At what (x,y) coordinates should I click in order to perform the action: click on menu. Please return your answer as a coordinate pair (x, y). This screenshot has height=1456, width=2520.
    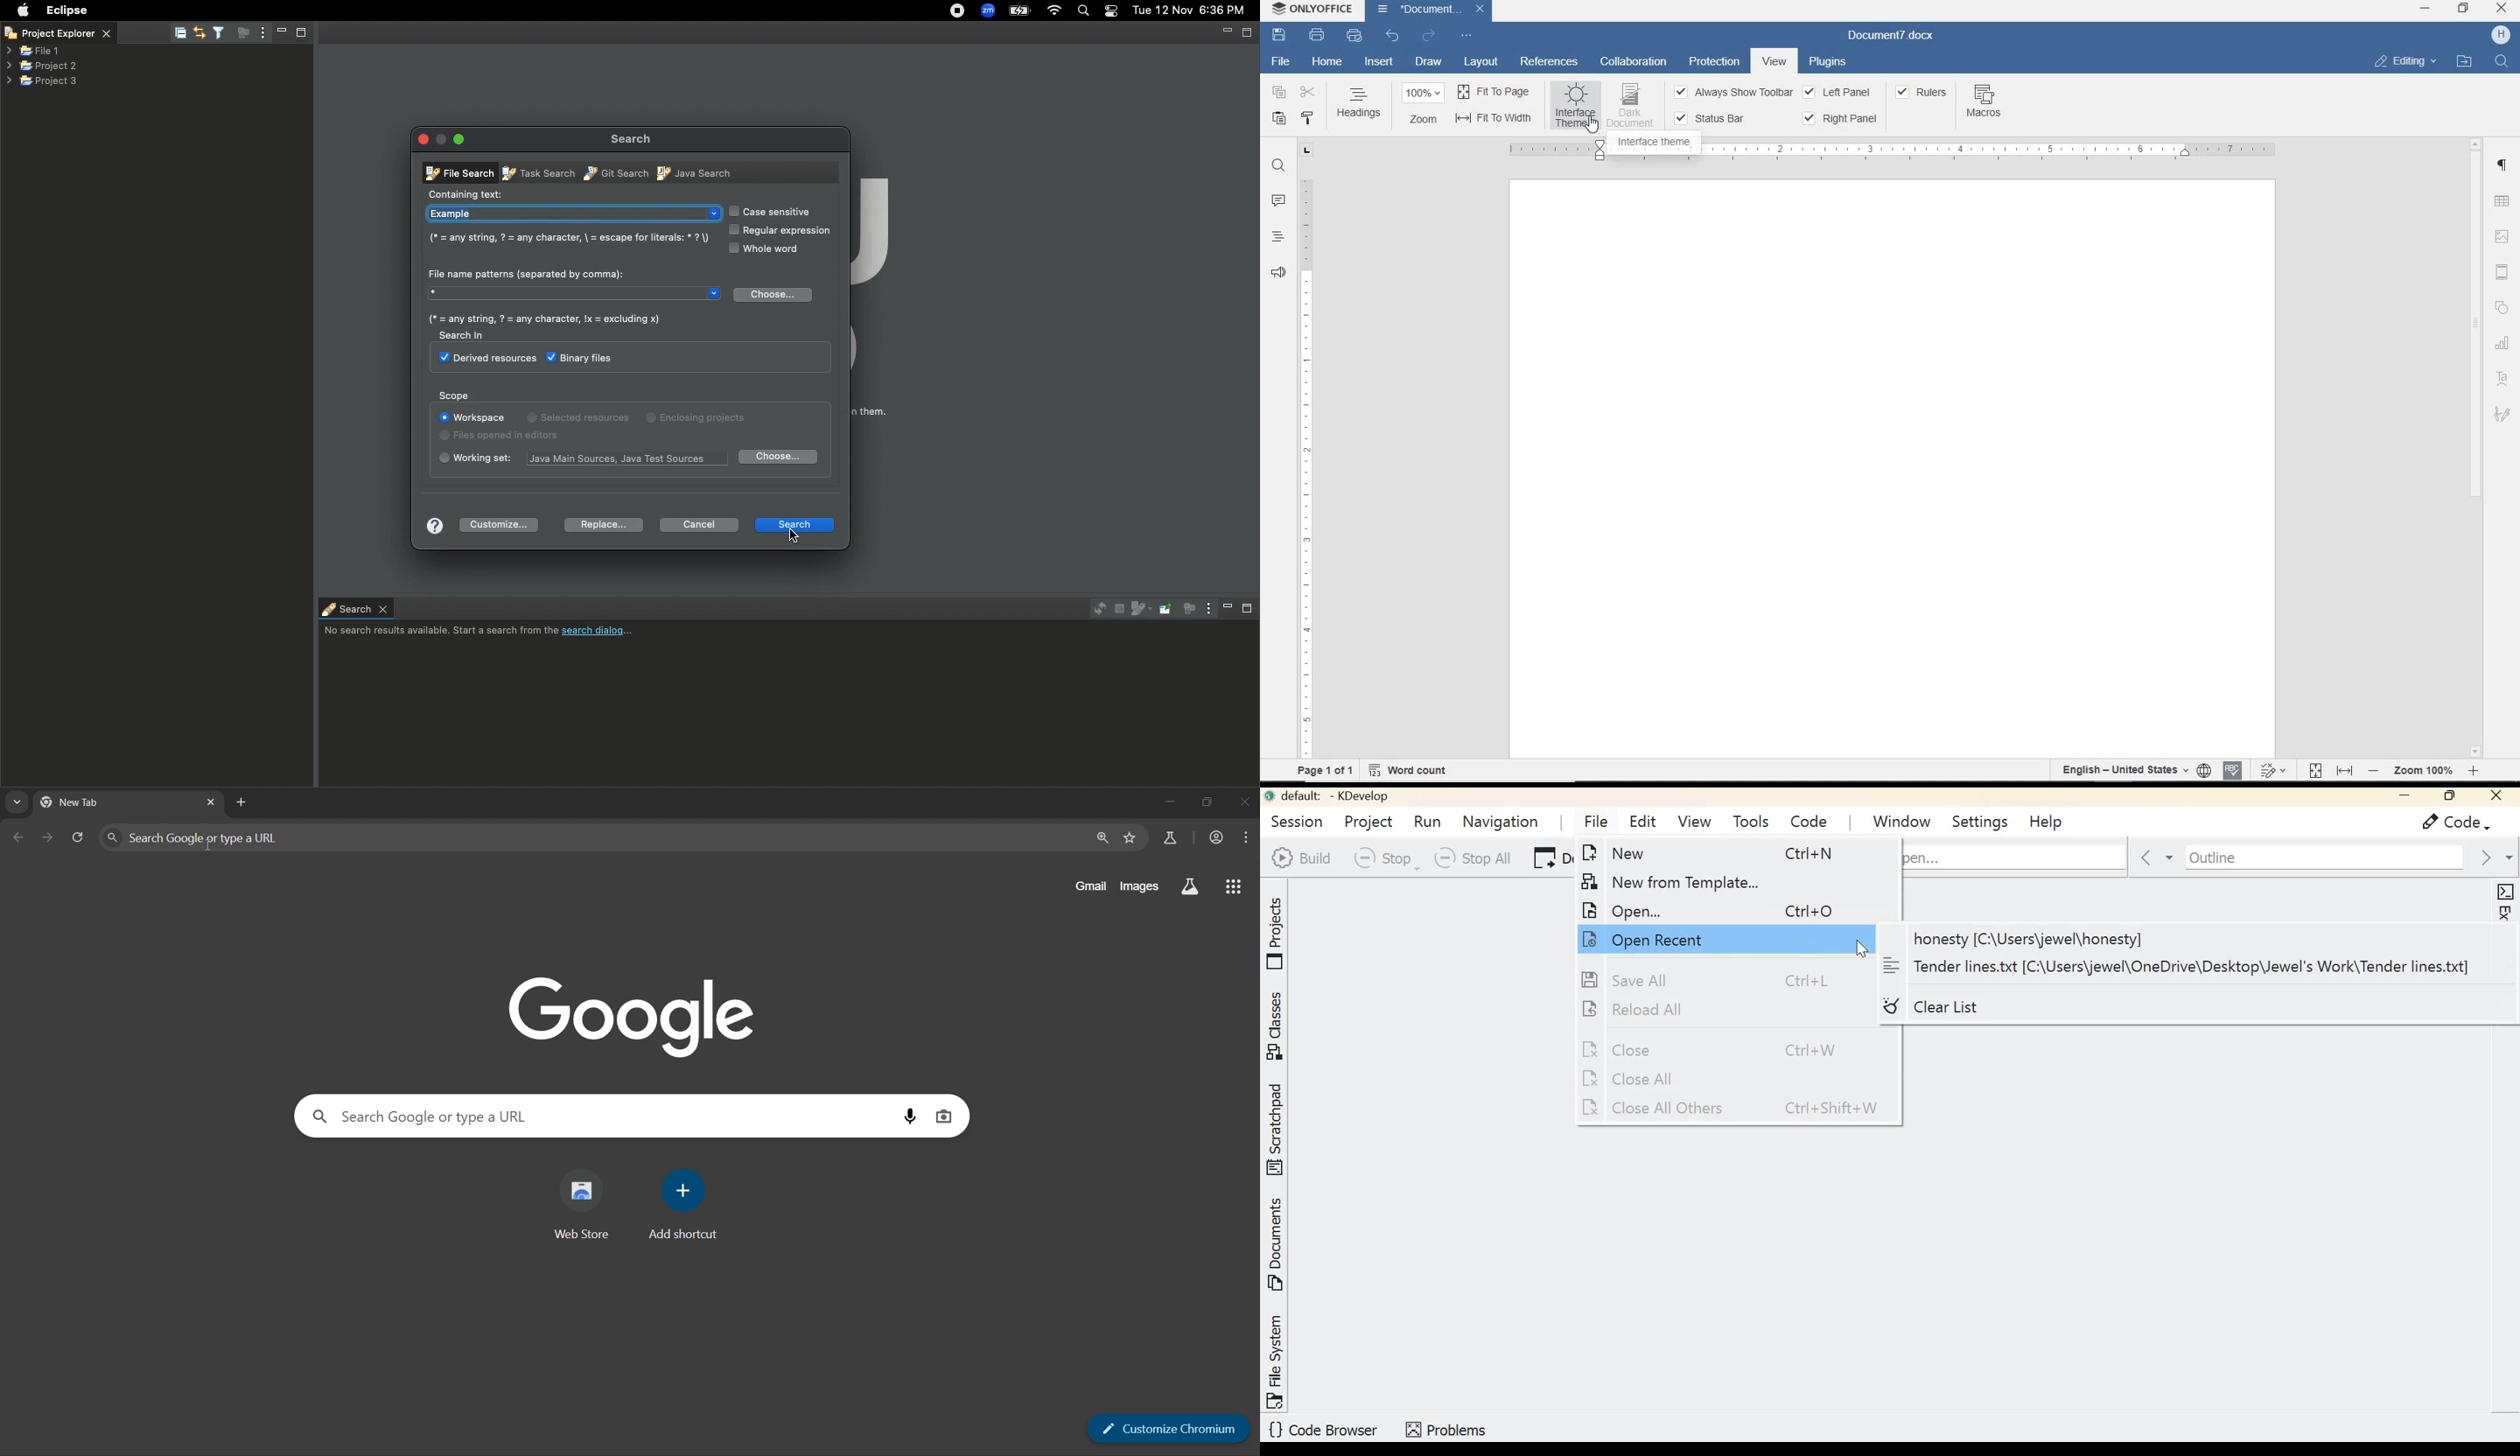
    Looking at the image, I should click on (1248, 840).